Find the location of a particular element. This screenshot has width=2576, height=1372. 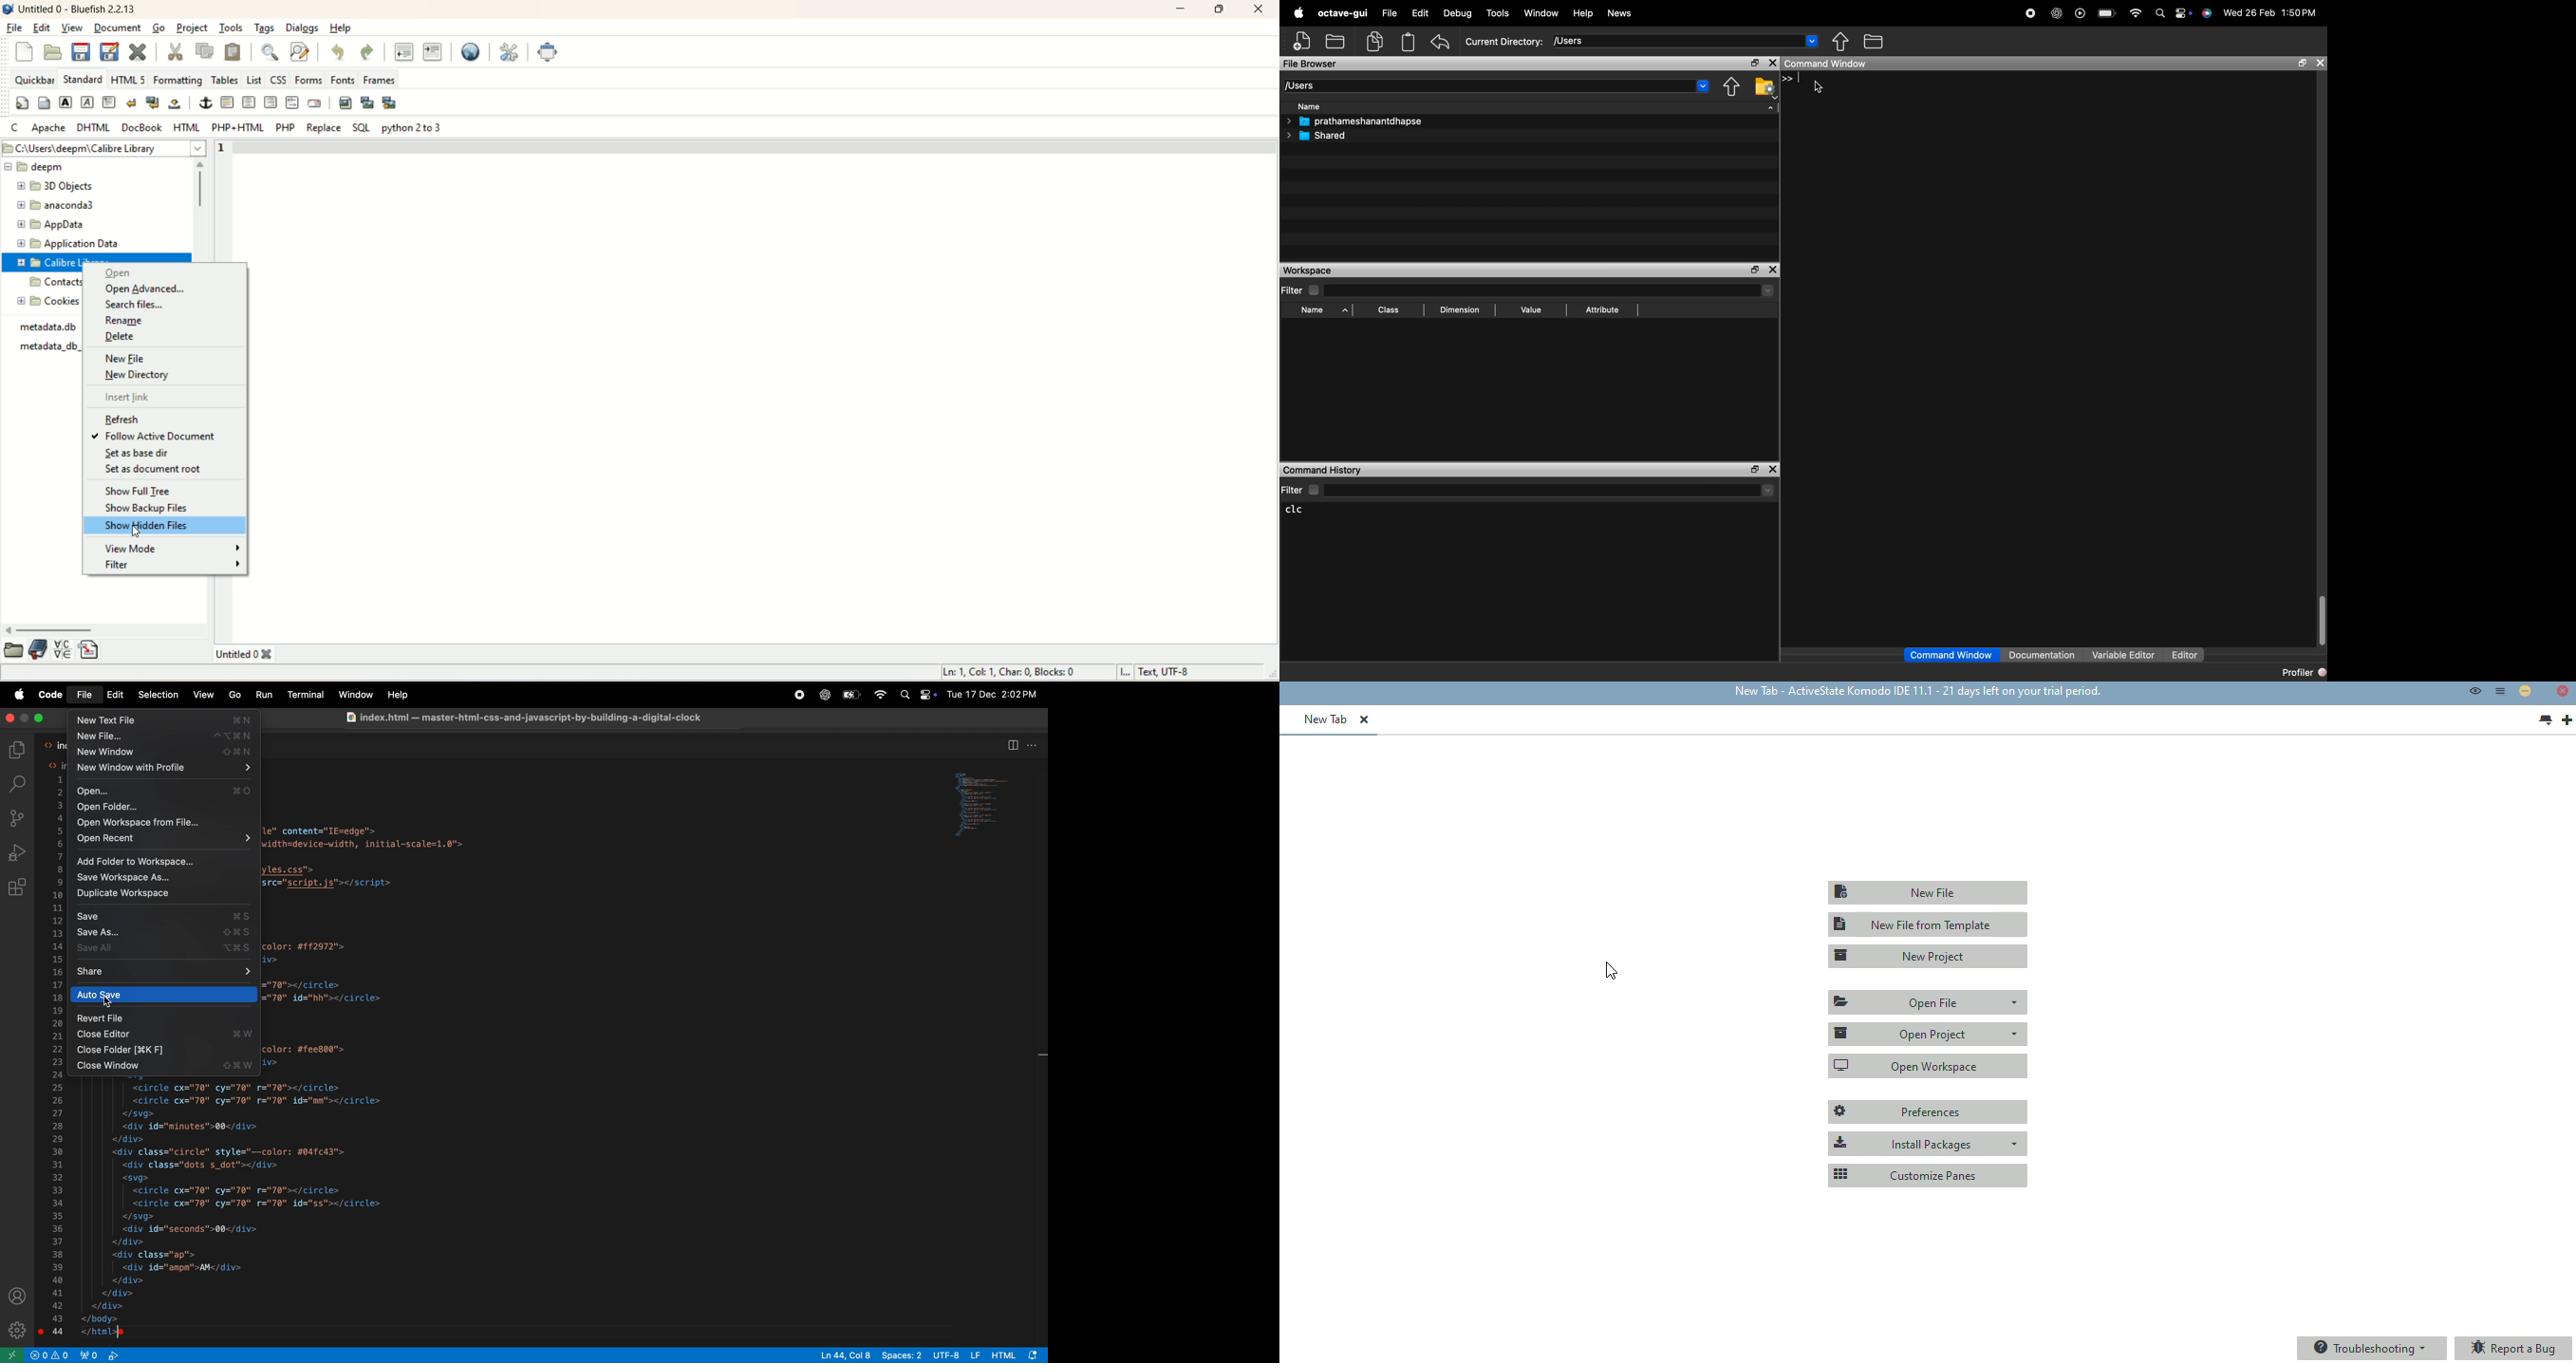

1:50PM is located at coordinates (2299, 13).